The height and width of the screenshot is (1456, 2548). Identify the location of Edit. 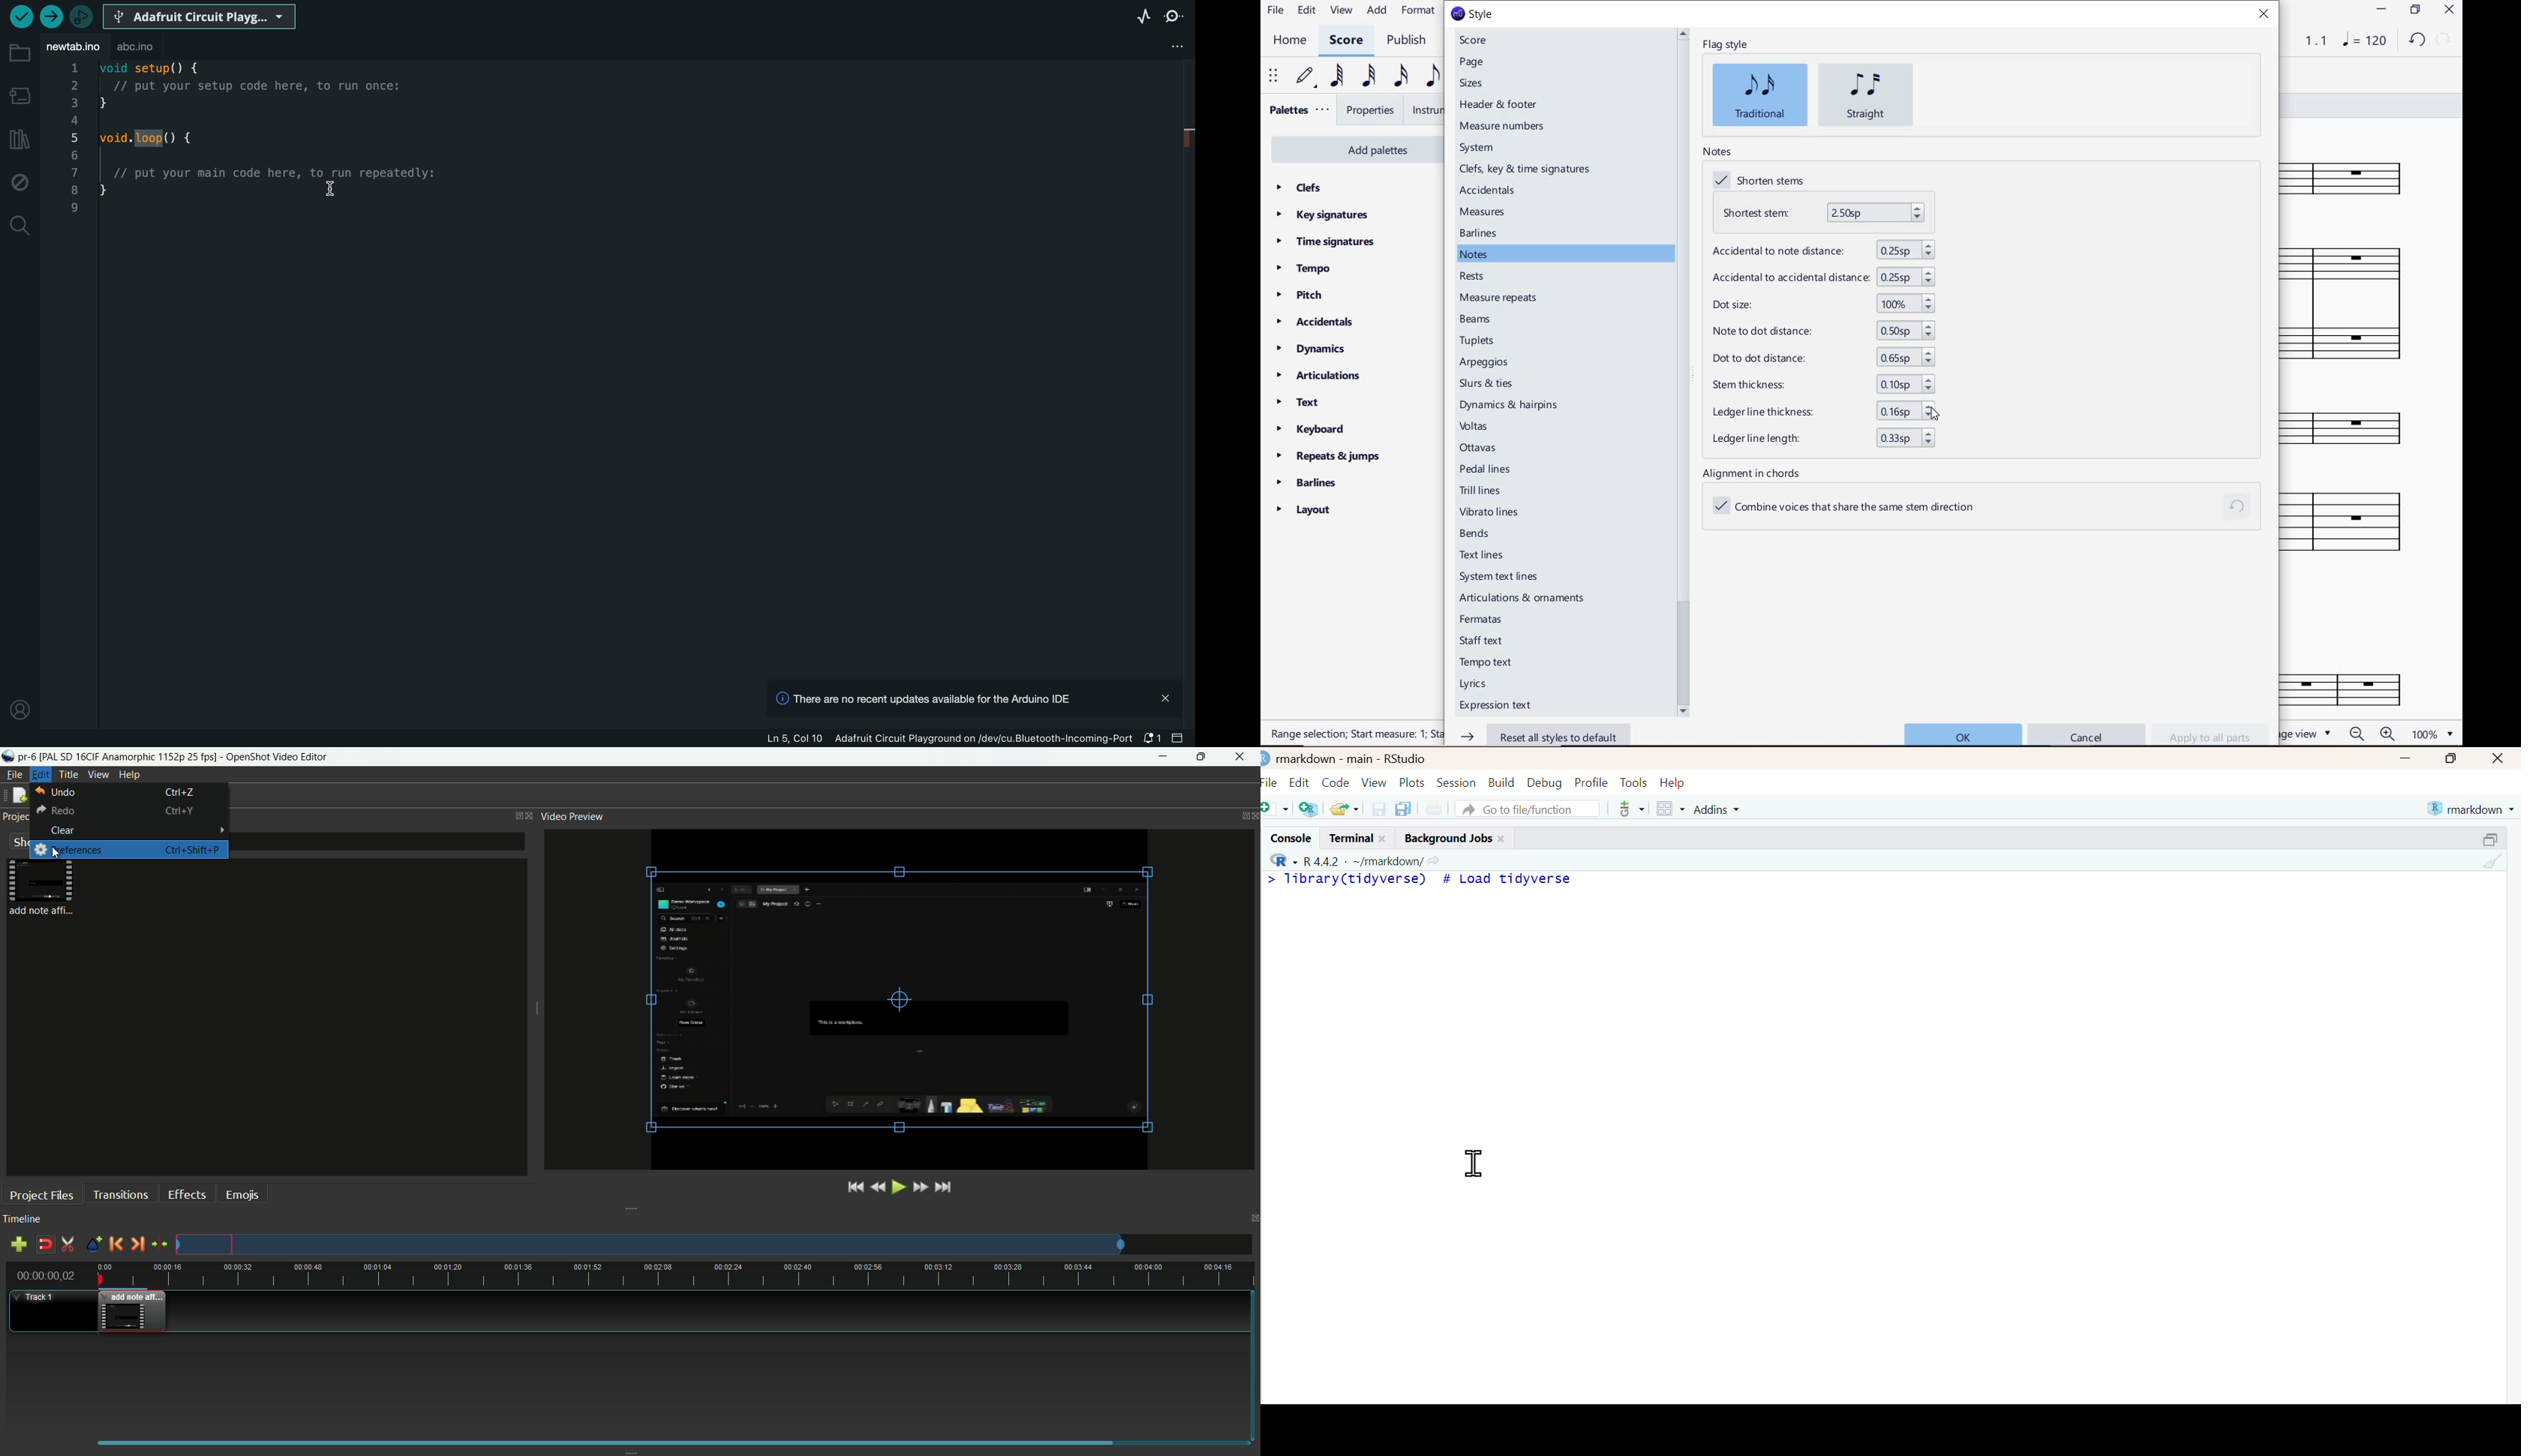
(1300, 779).